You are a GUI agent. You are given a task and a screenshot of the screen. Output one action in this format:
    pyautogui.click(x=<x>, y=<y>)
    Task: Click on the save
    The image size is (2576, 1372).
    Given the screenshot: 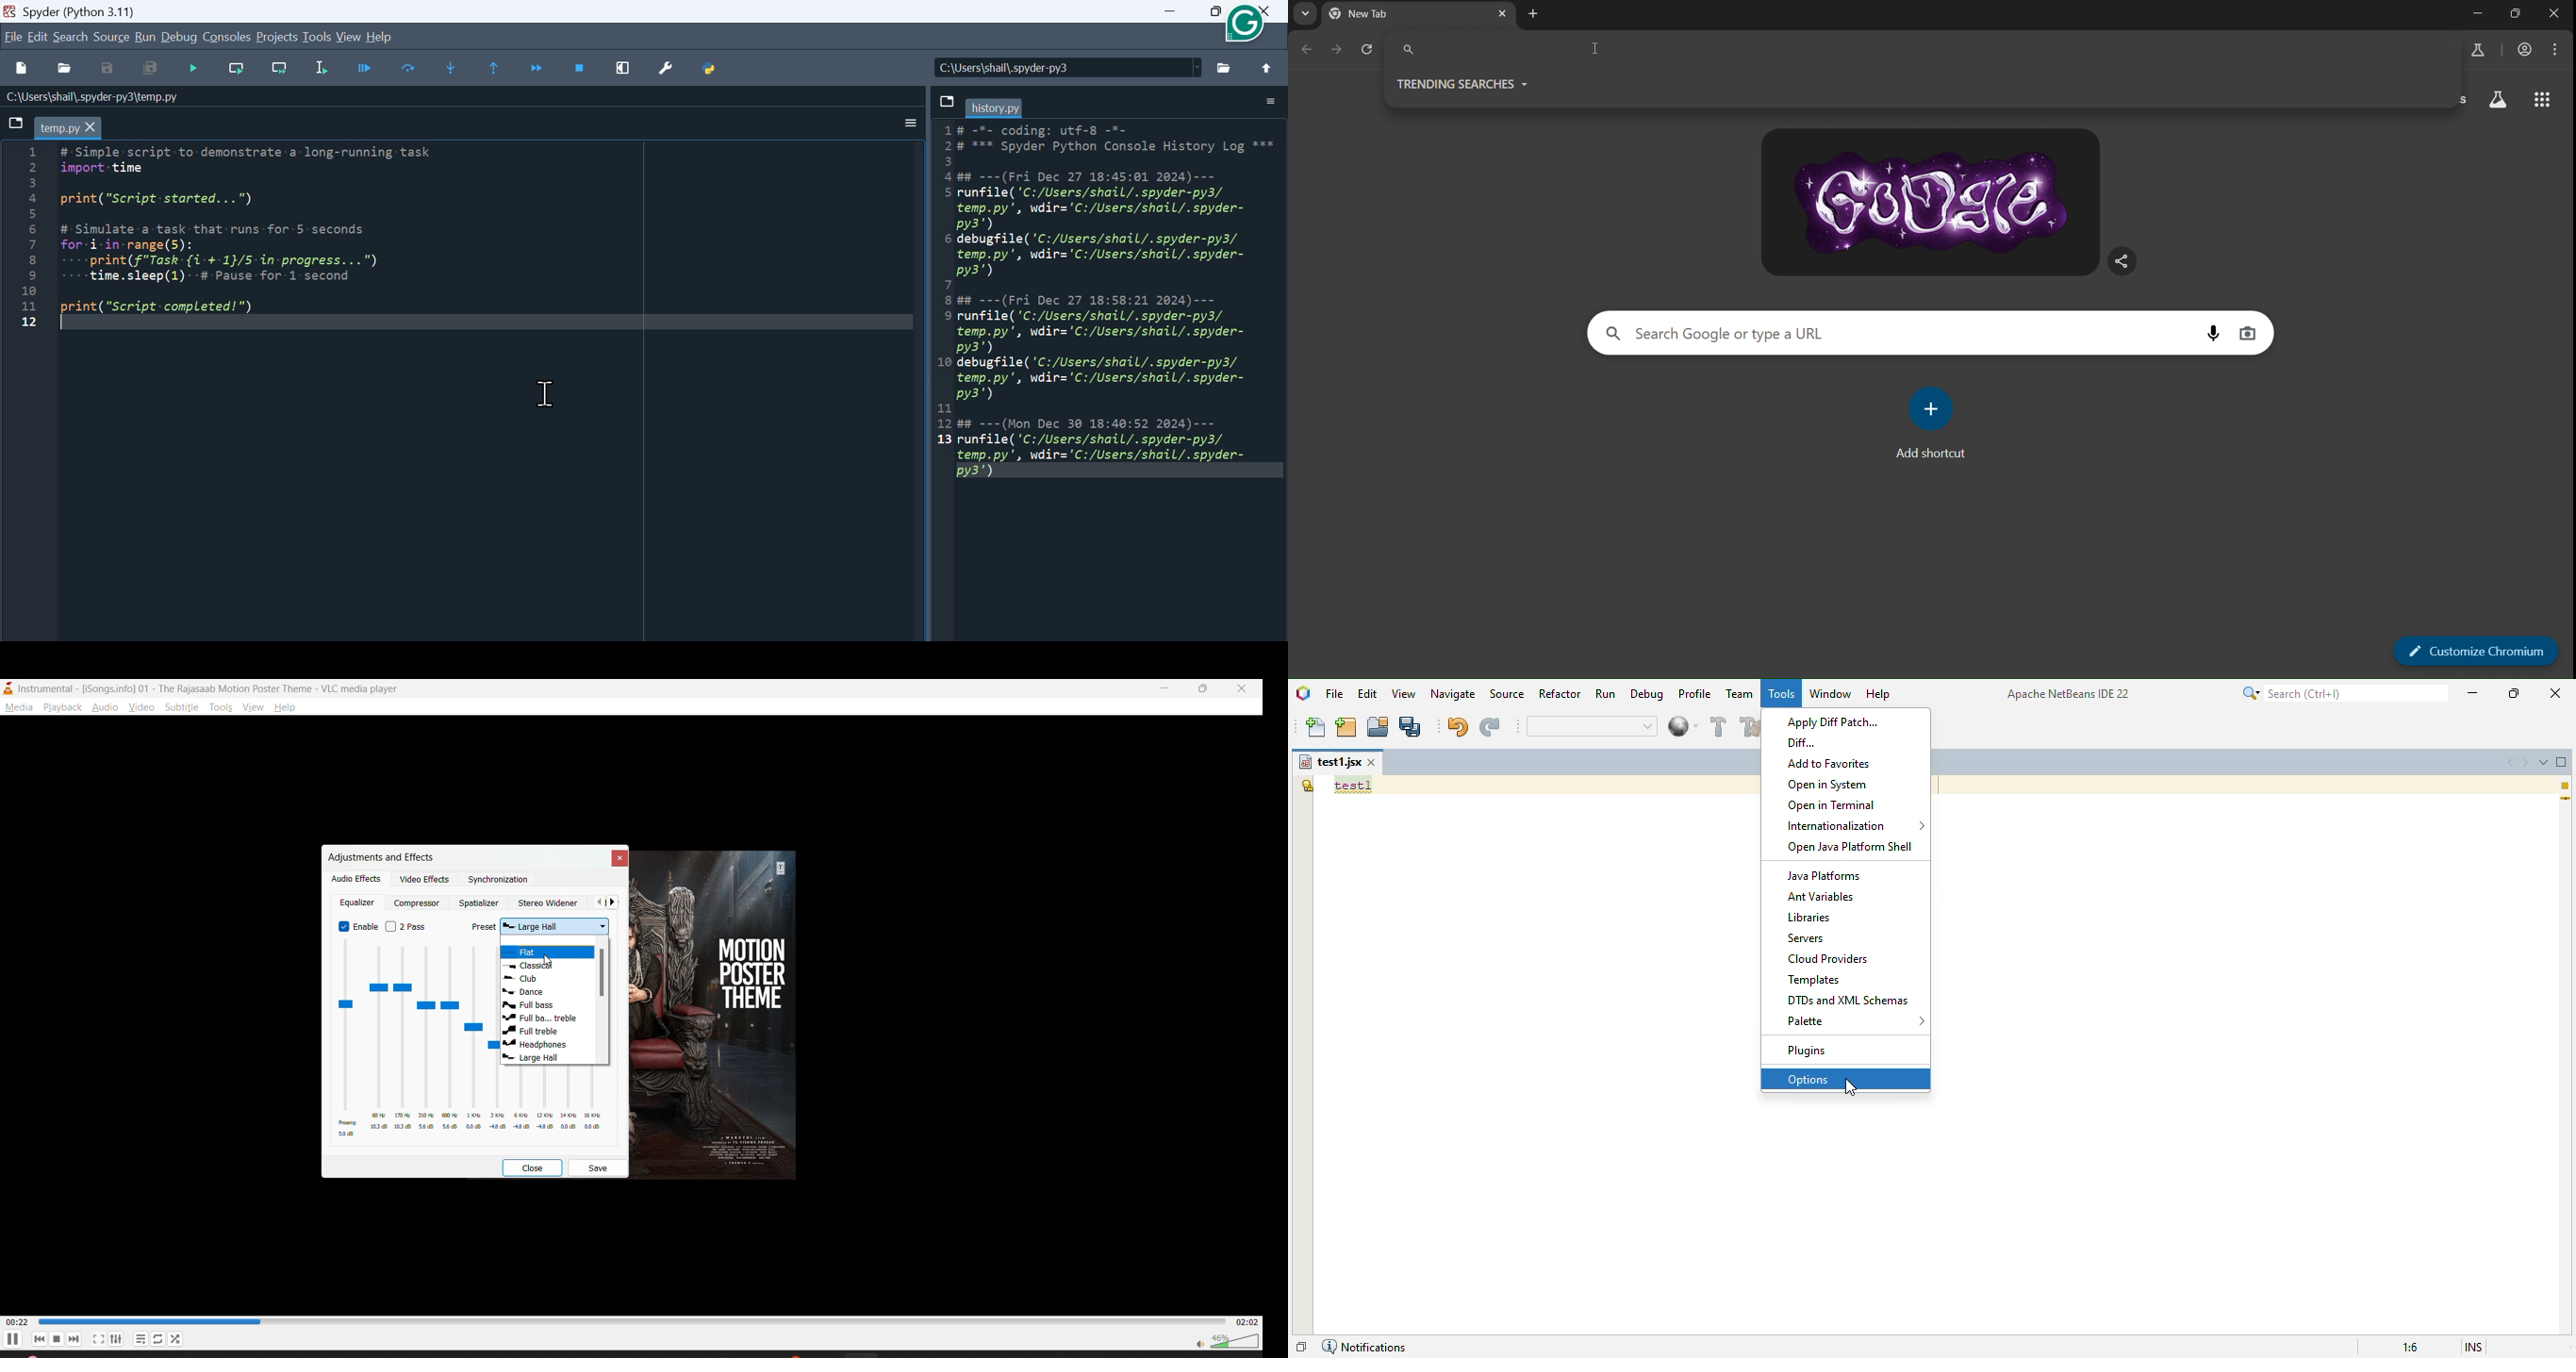 What is the action you would take?
    pyautogui.click(x=946, y=102)
    